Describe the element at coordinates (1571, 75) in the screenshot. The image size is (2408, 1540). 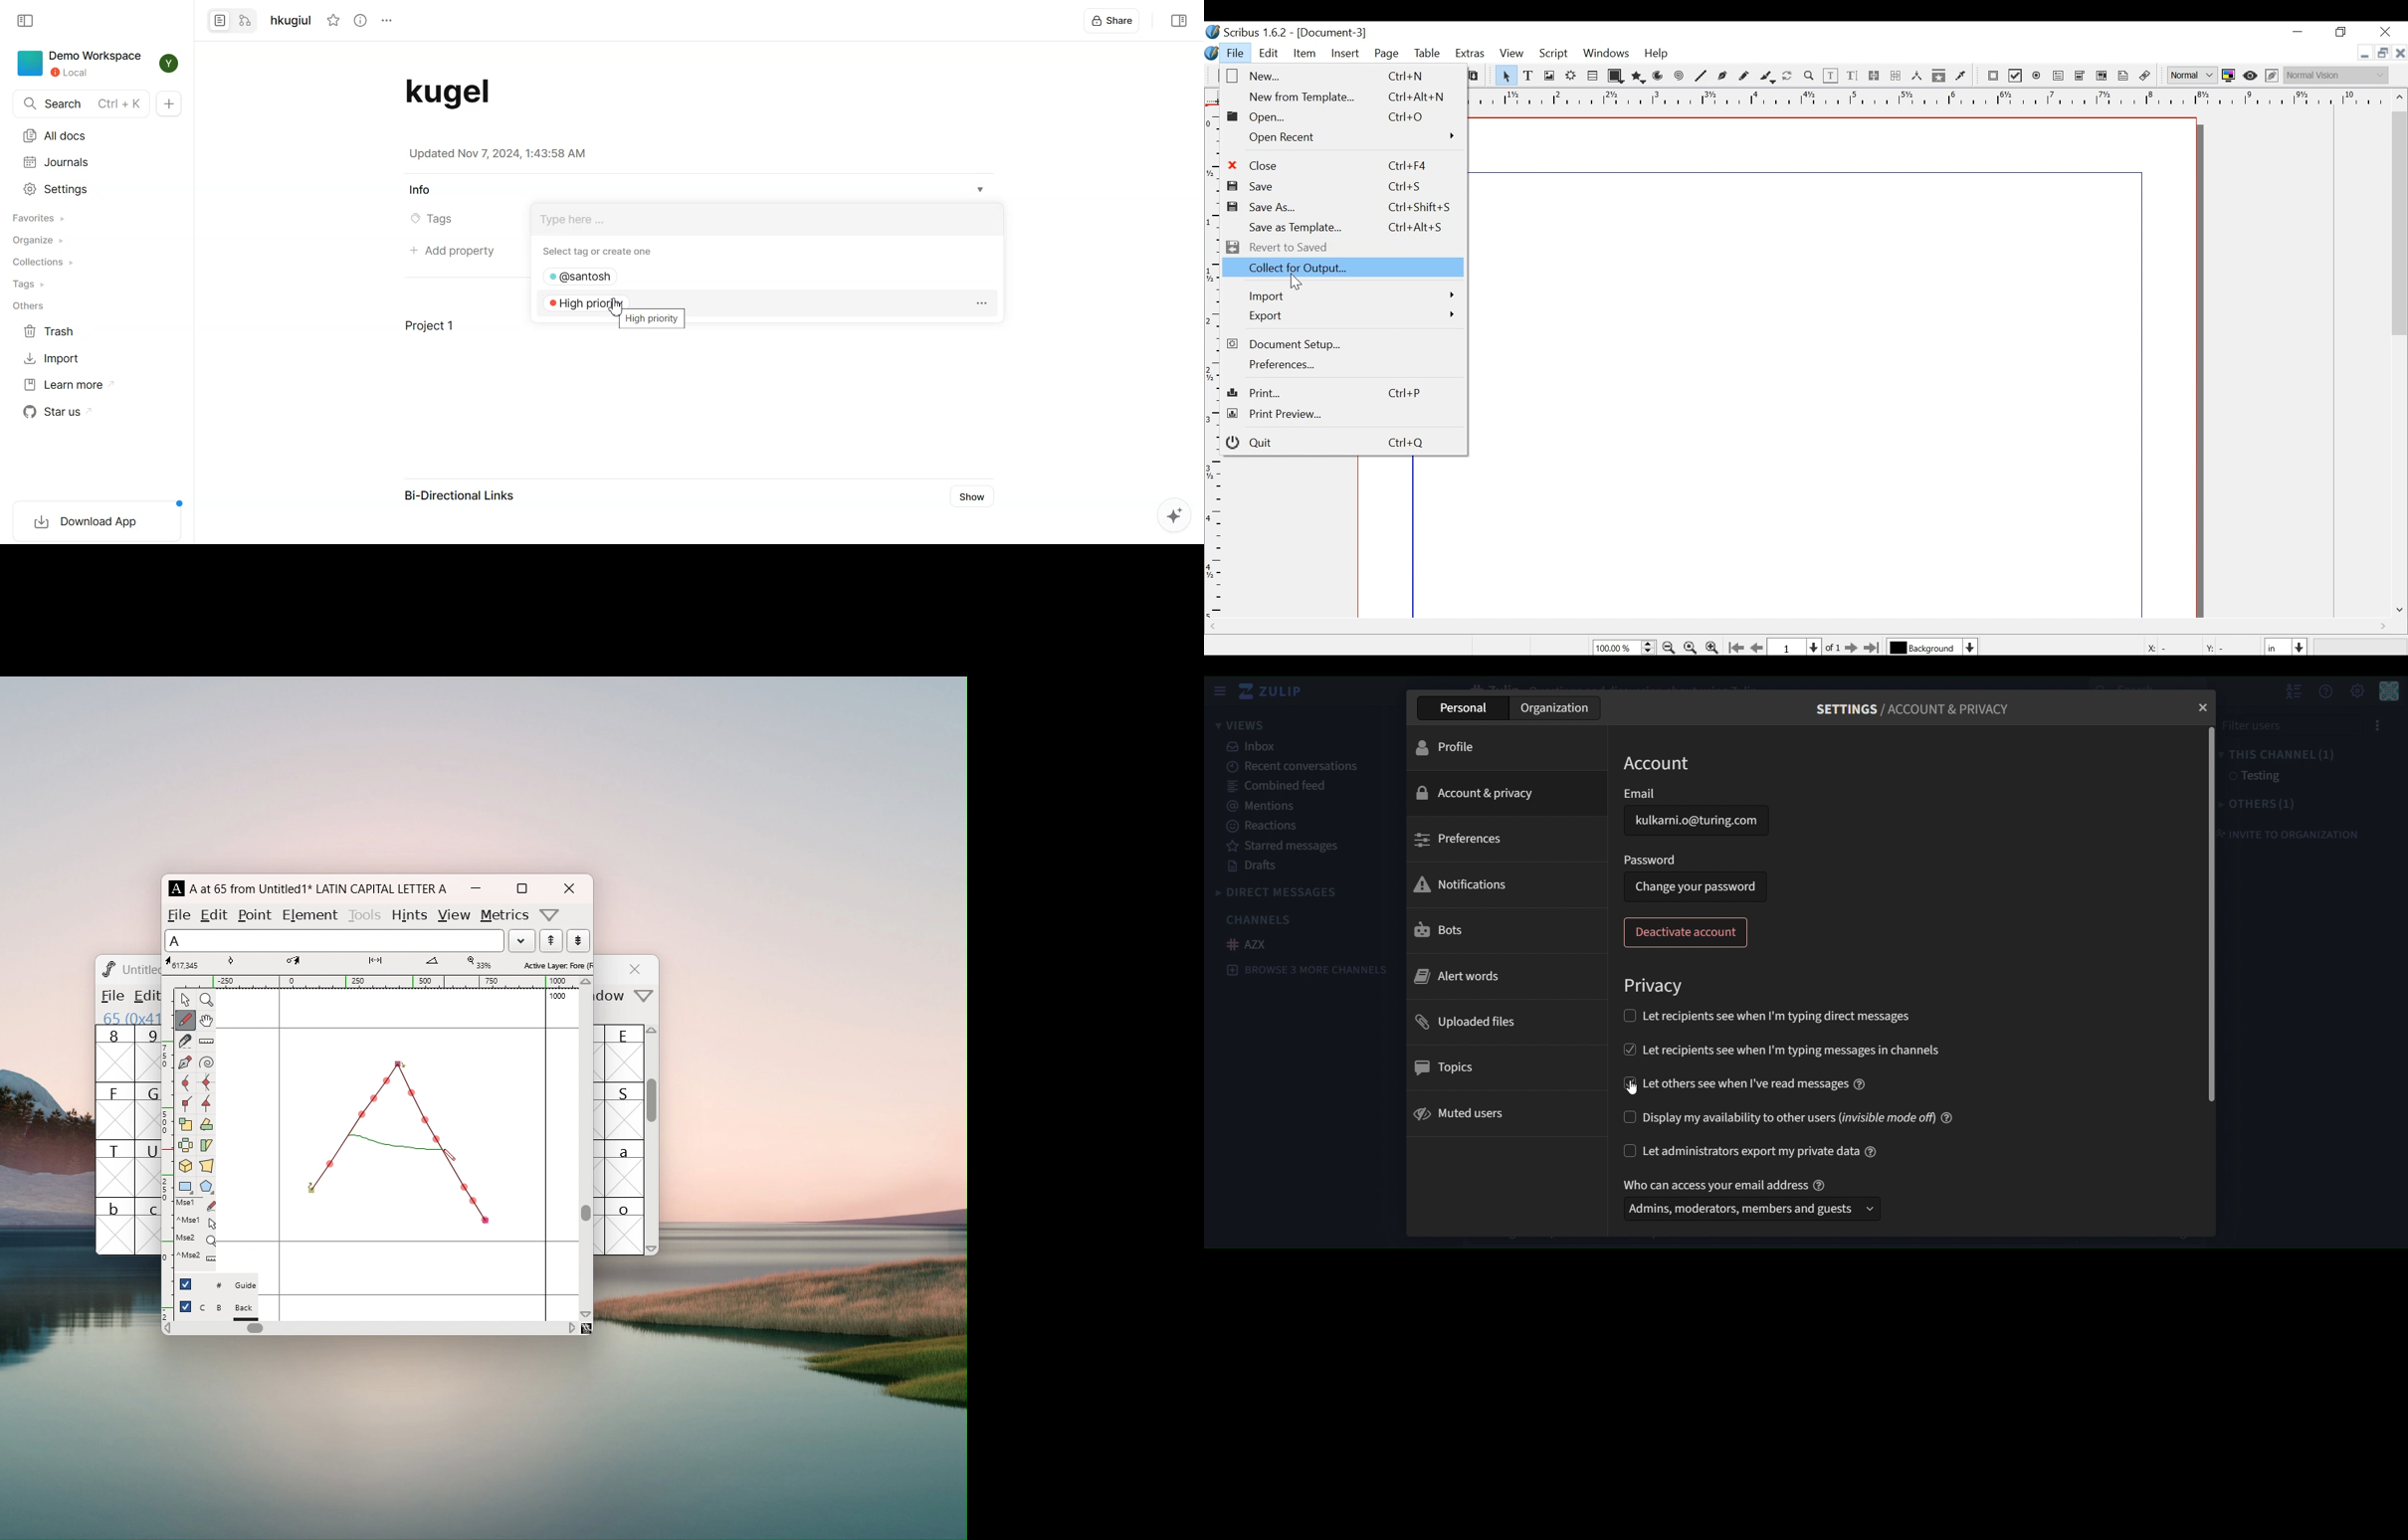
I see `Render Frame` at that location.